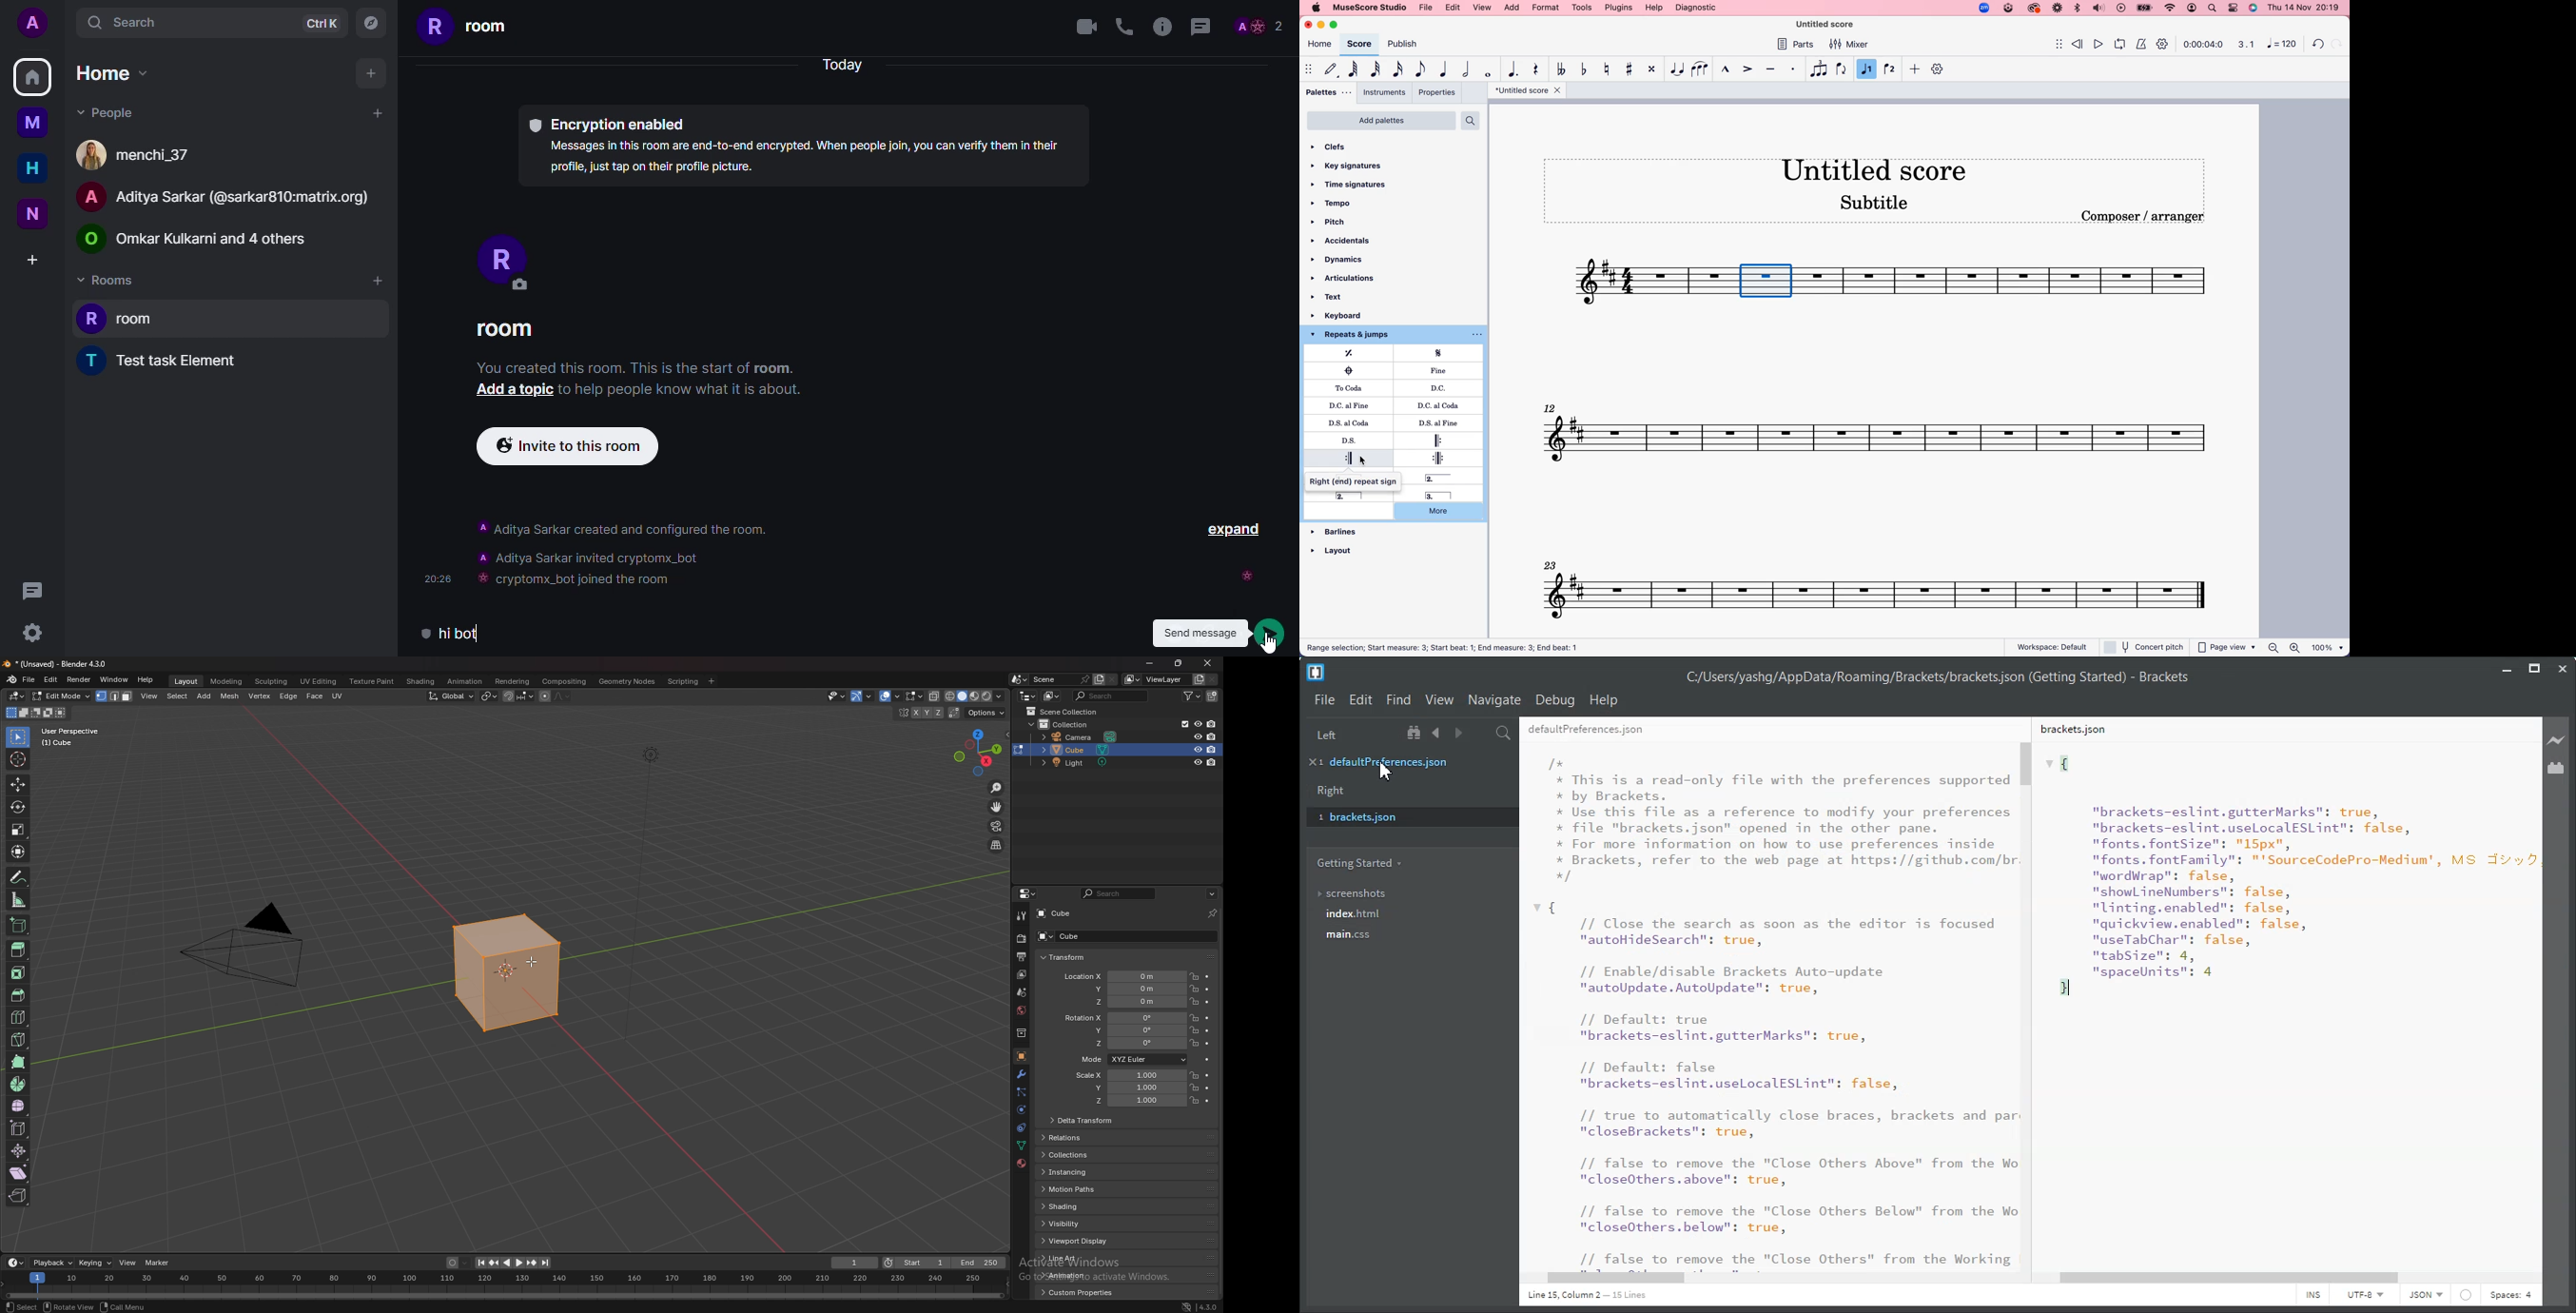  Describe the element at coordinates (586, 559) in the screenshot. I see `bot invited` at that location.